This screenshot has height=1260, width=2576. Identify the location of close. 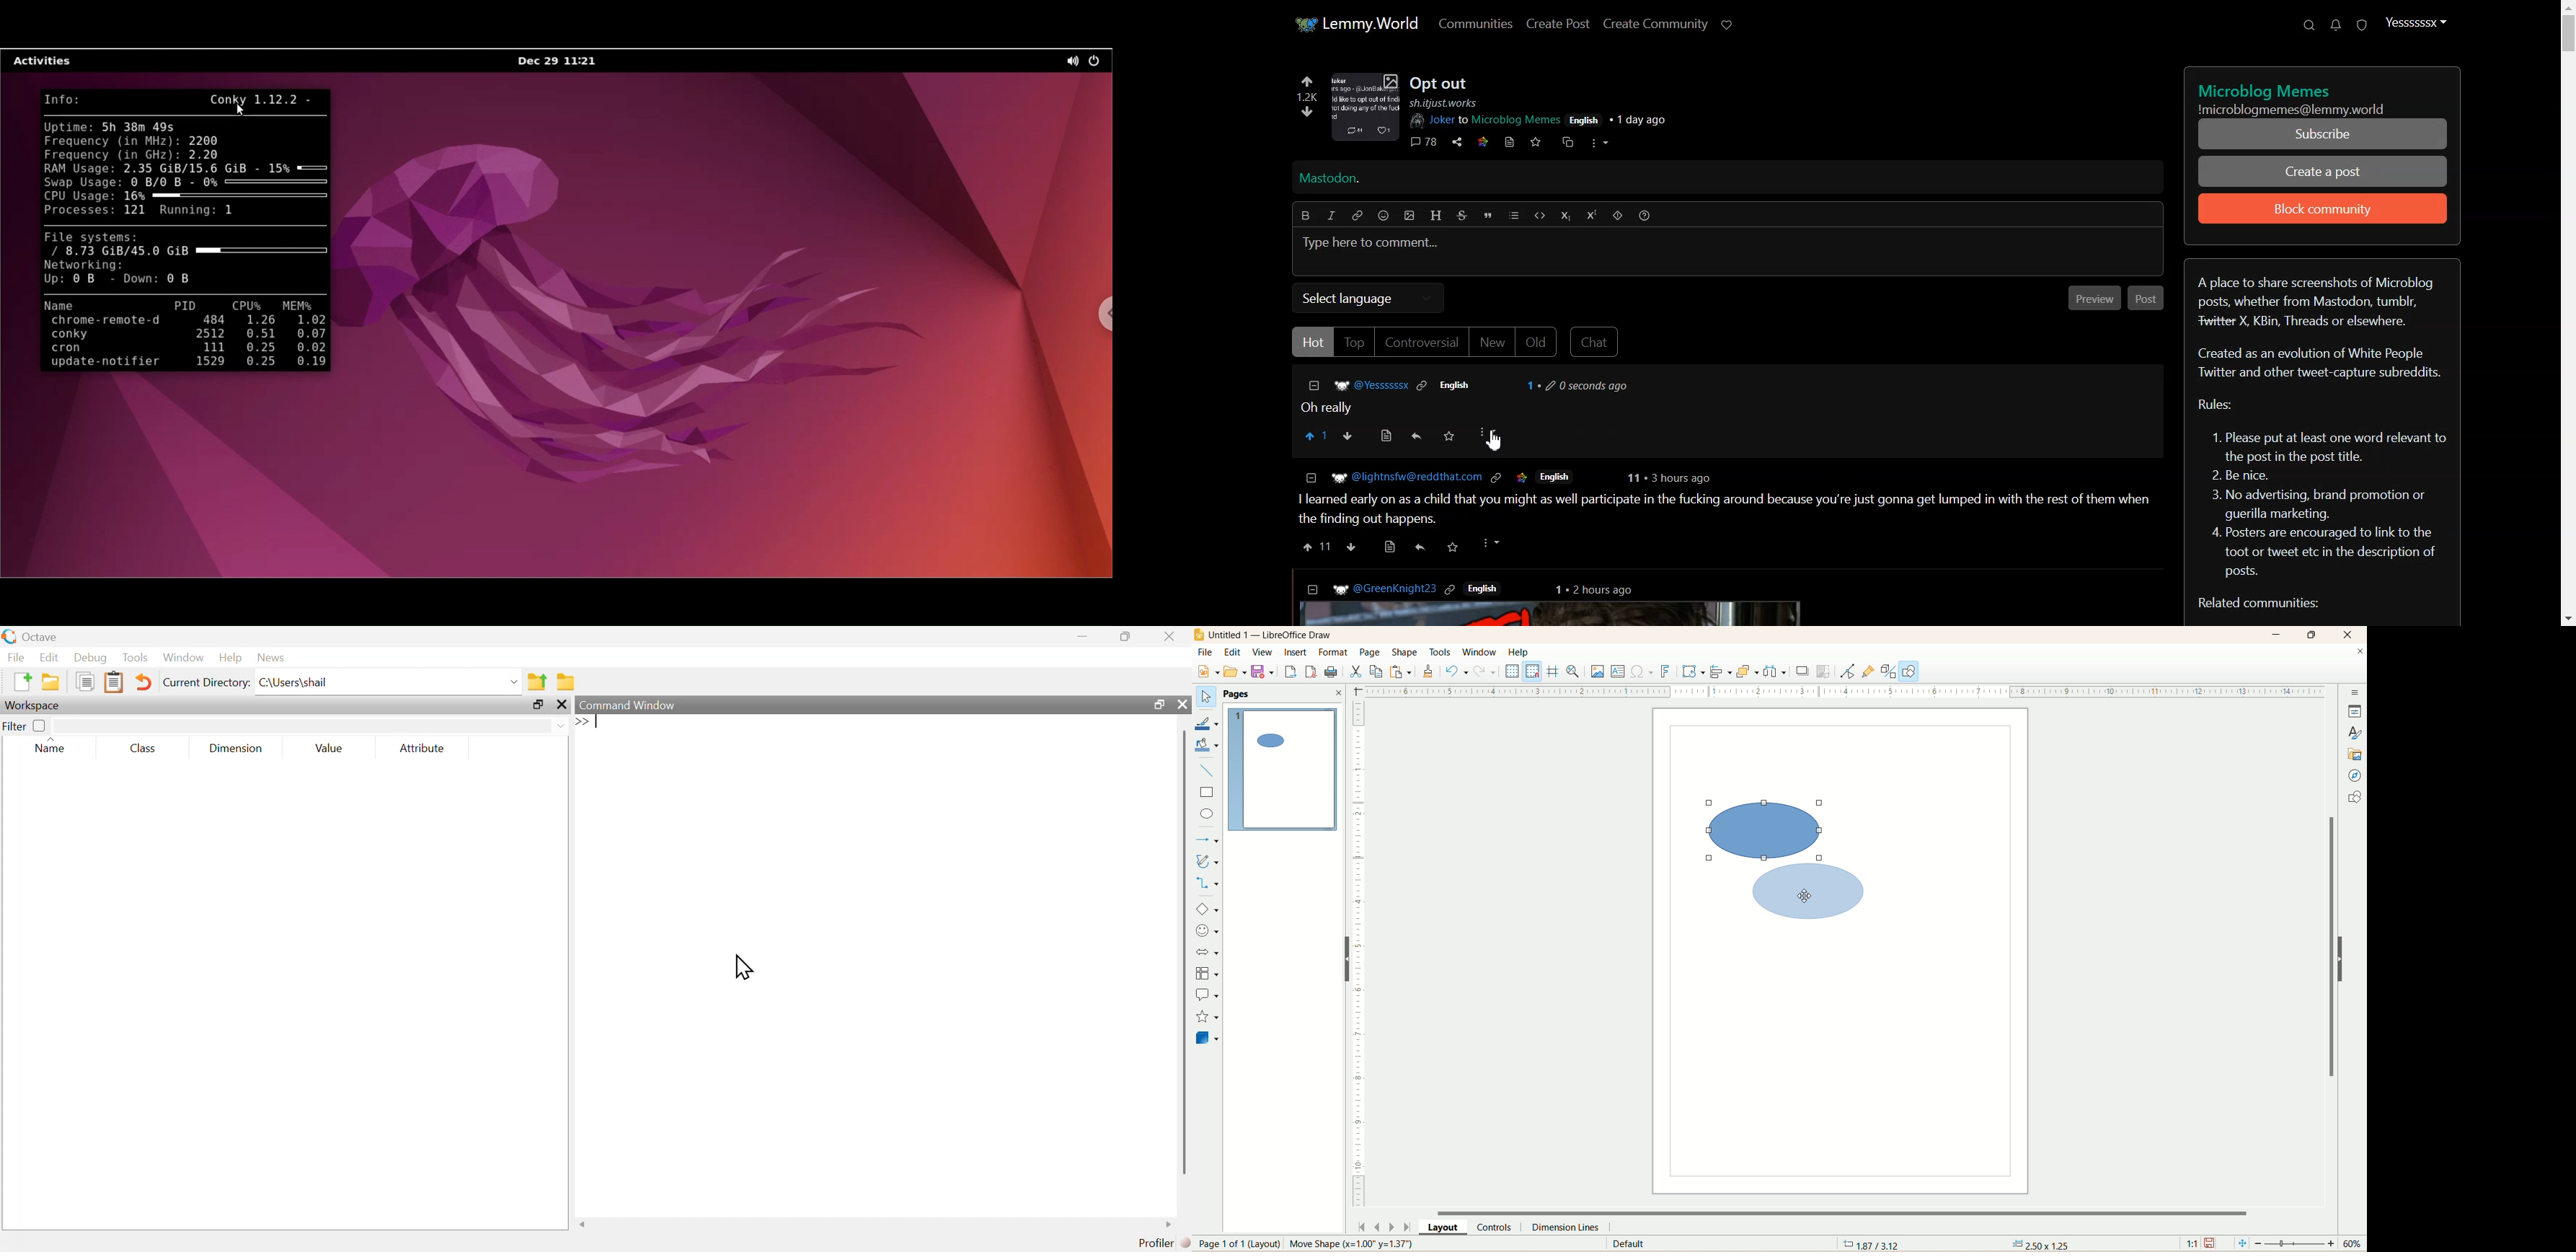
(1183, 705).